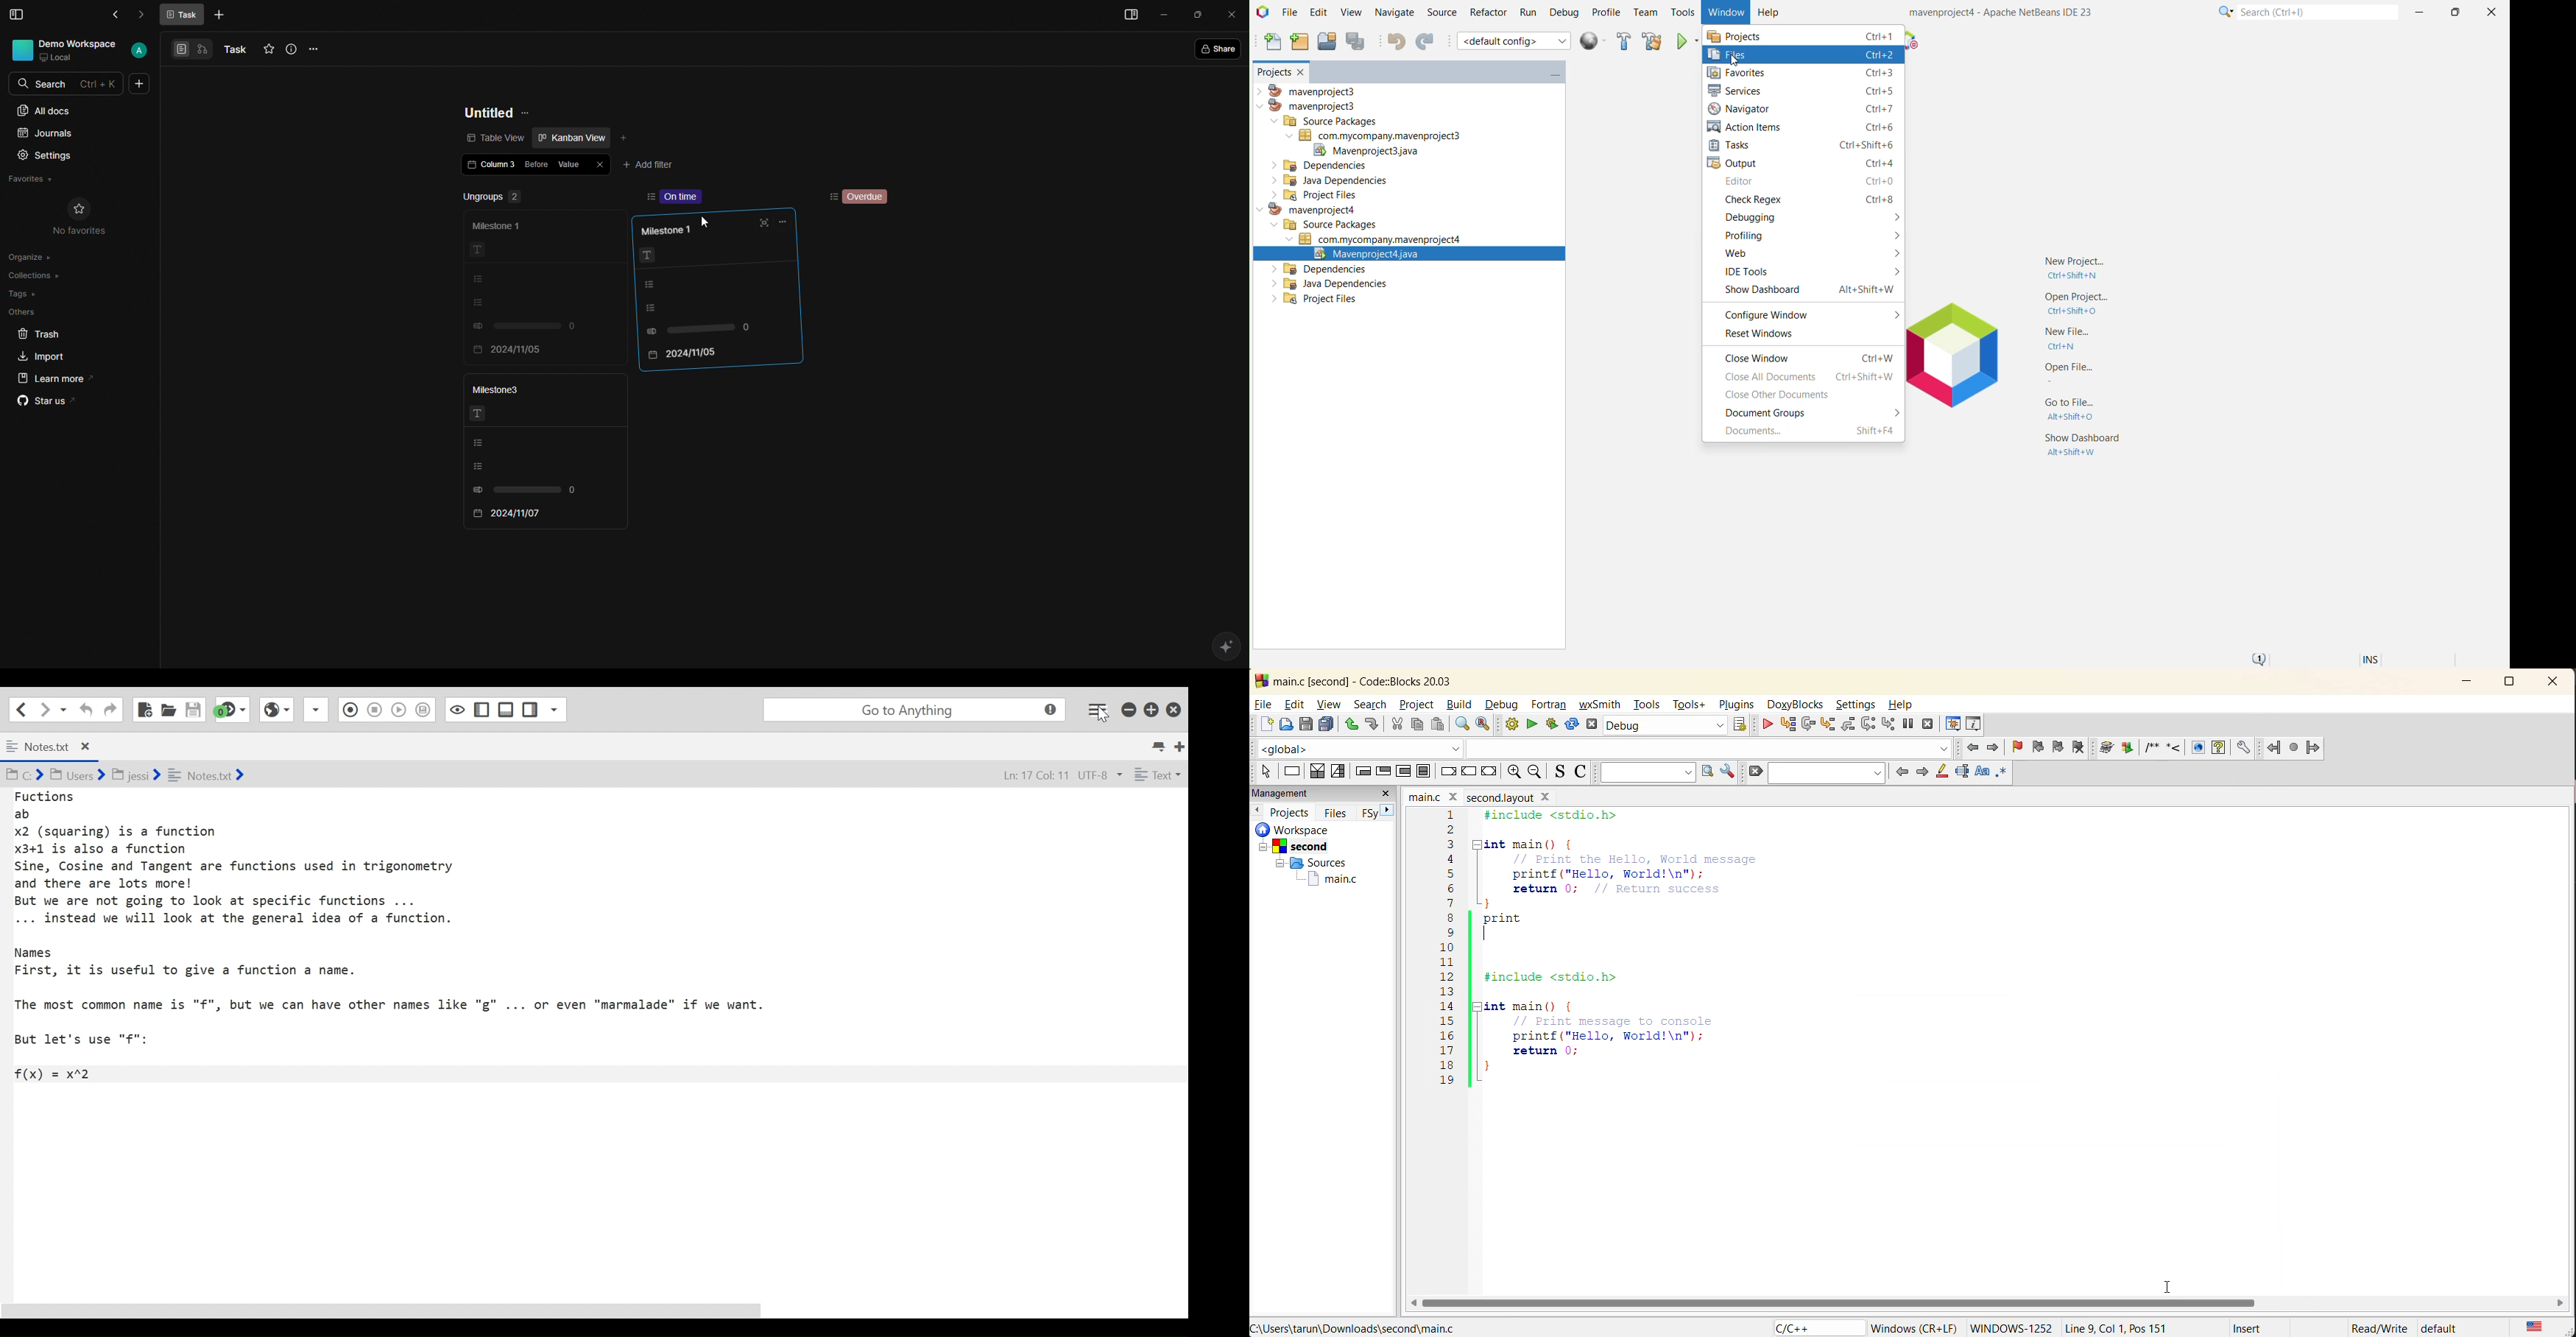  I want to click on debug, so click(1767, 725).